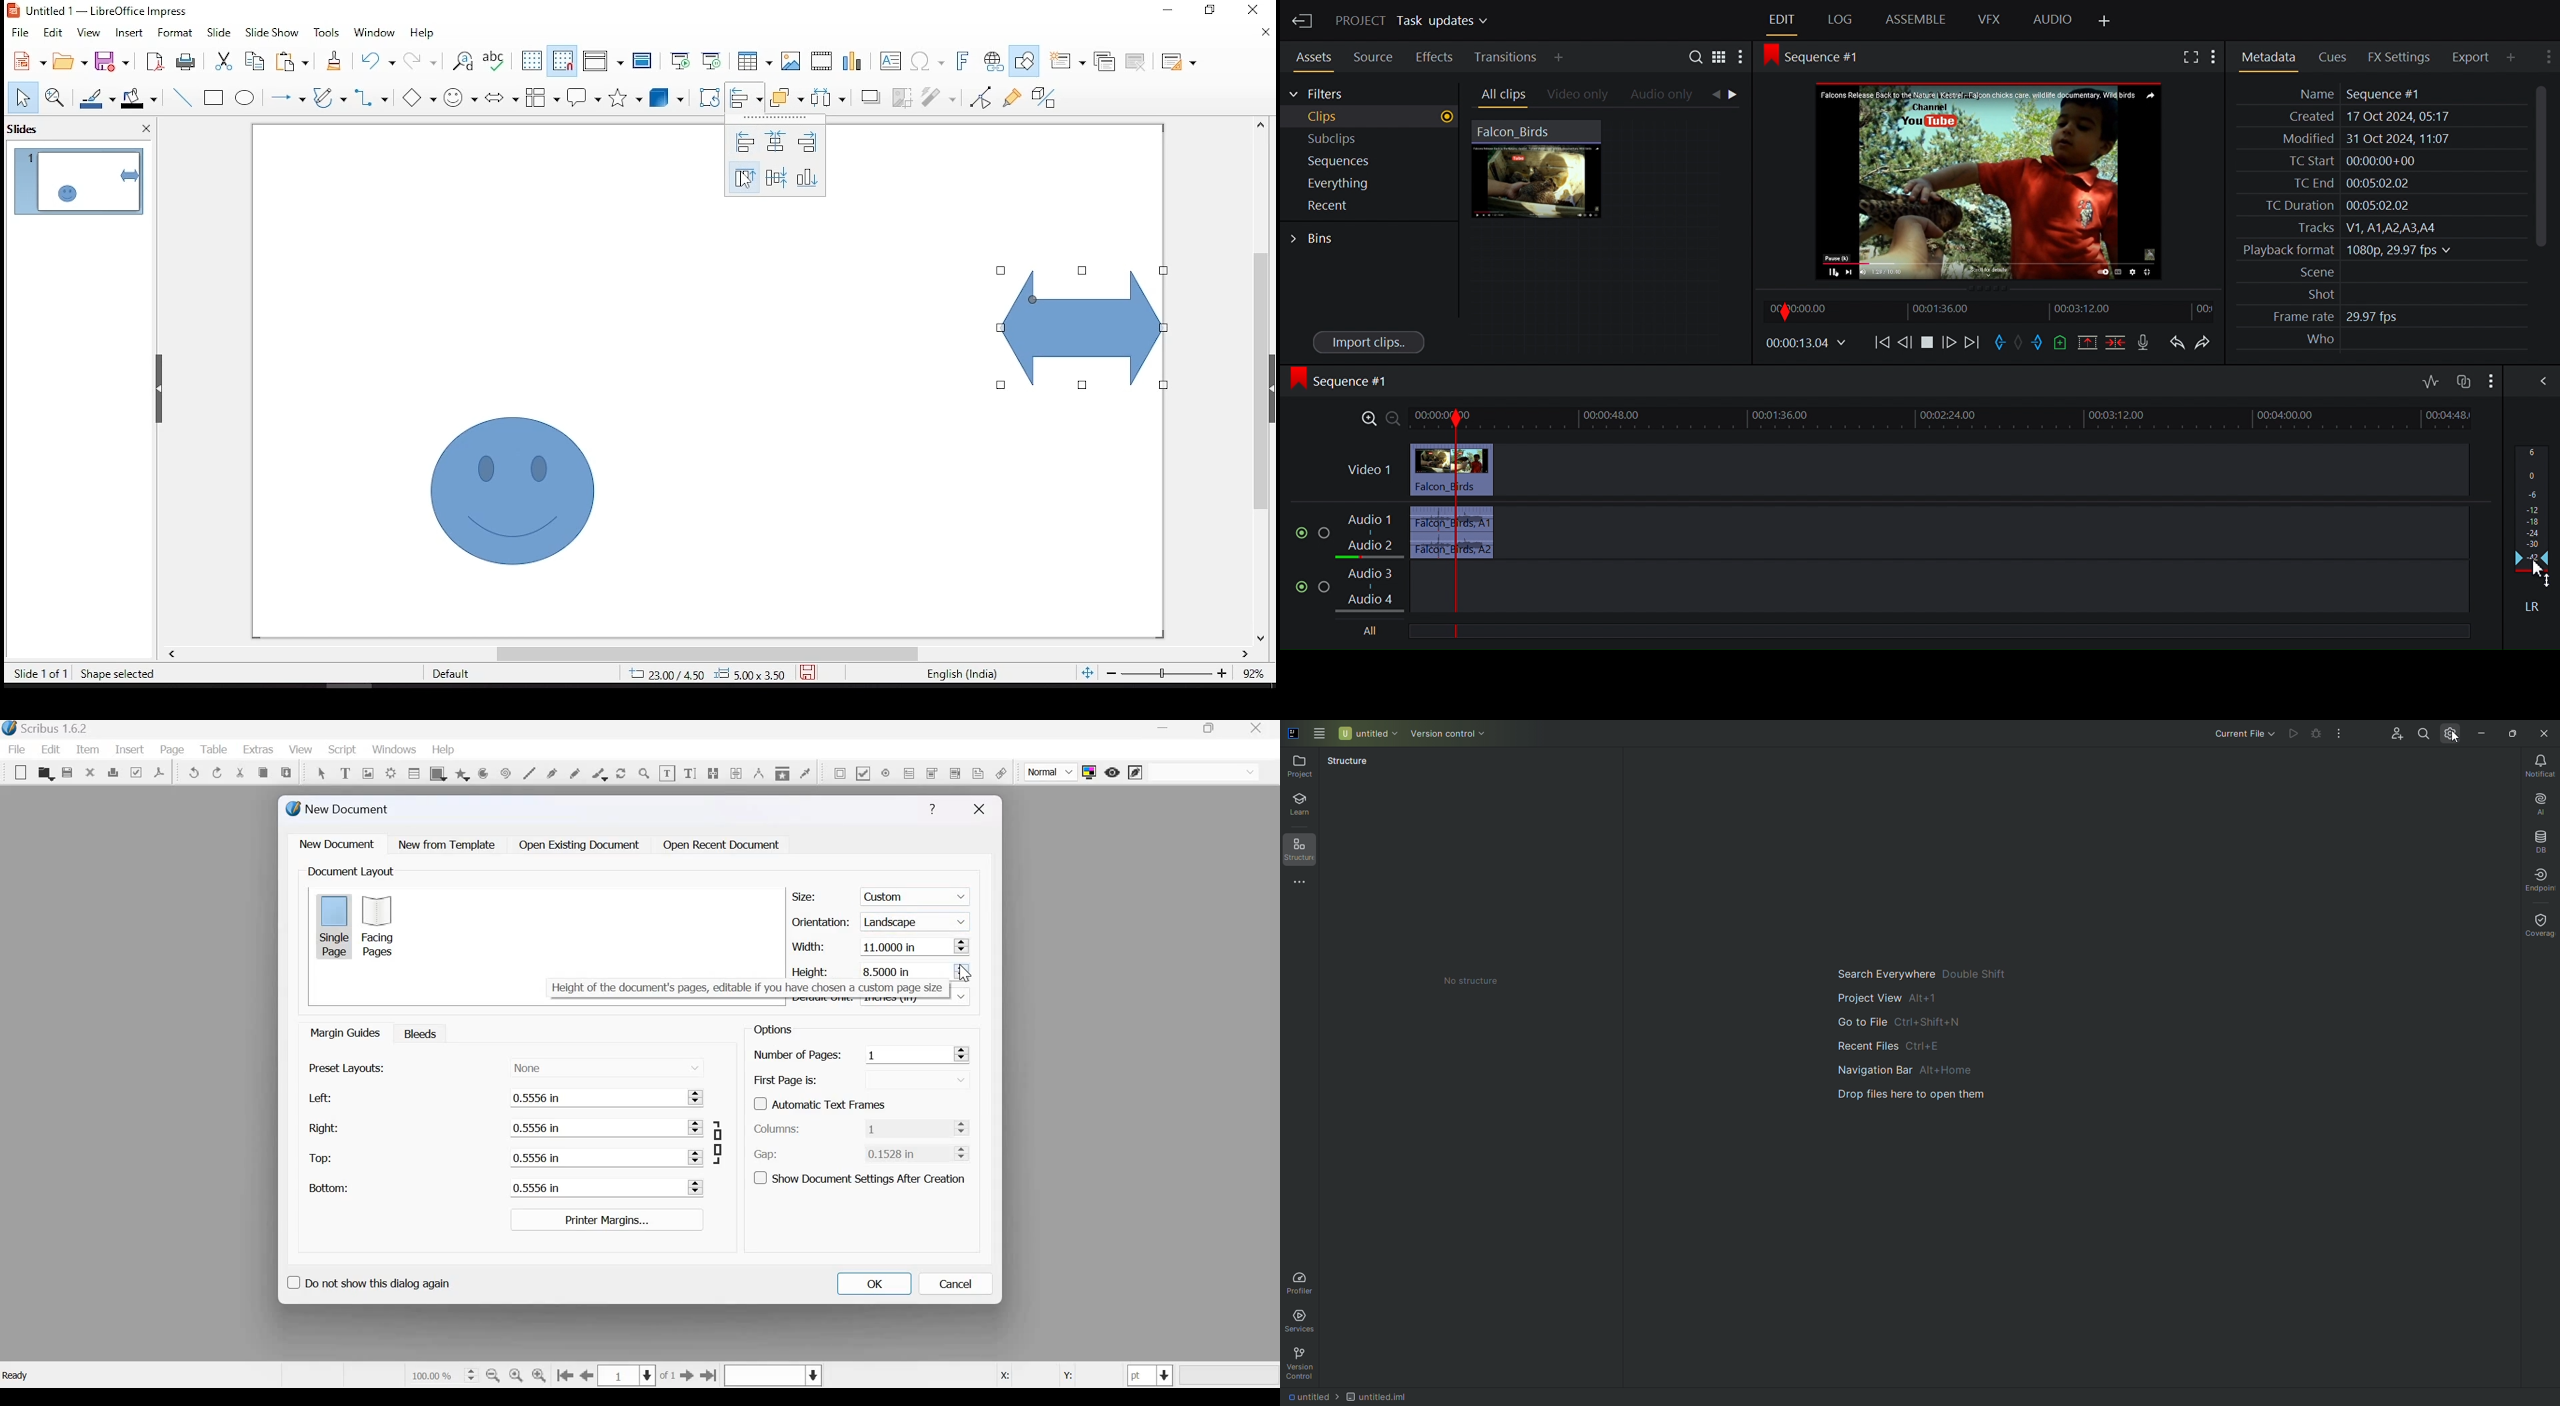  I want to click on Sources, so click(1371, 58).